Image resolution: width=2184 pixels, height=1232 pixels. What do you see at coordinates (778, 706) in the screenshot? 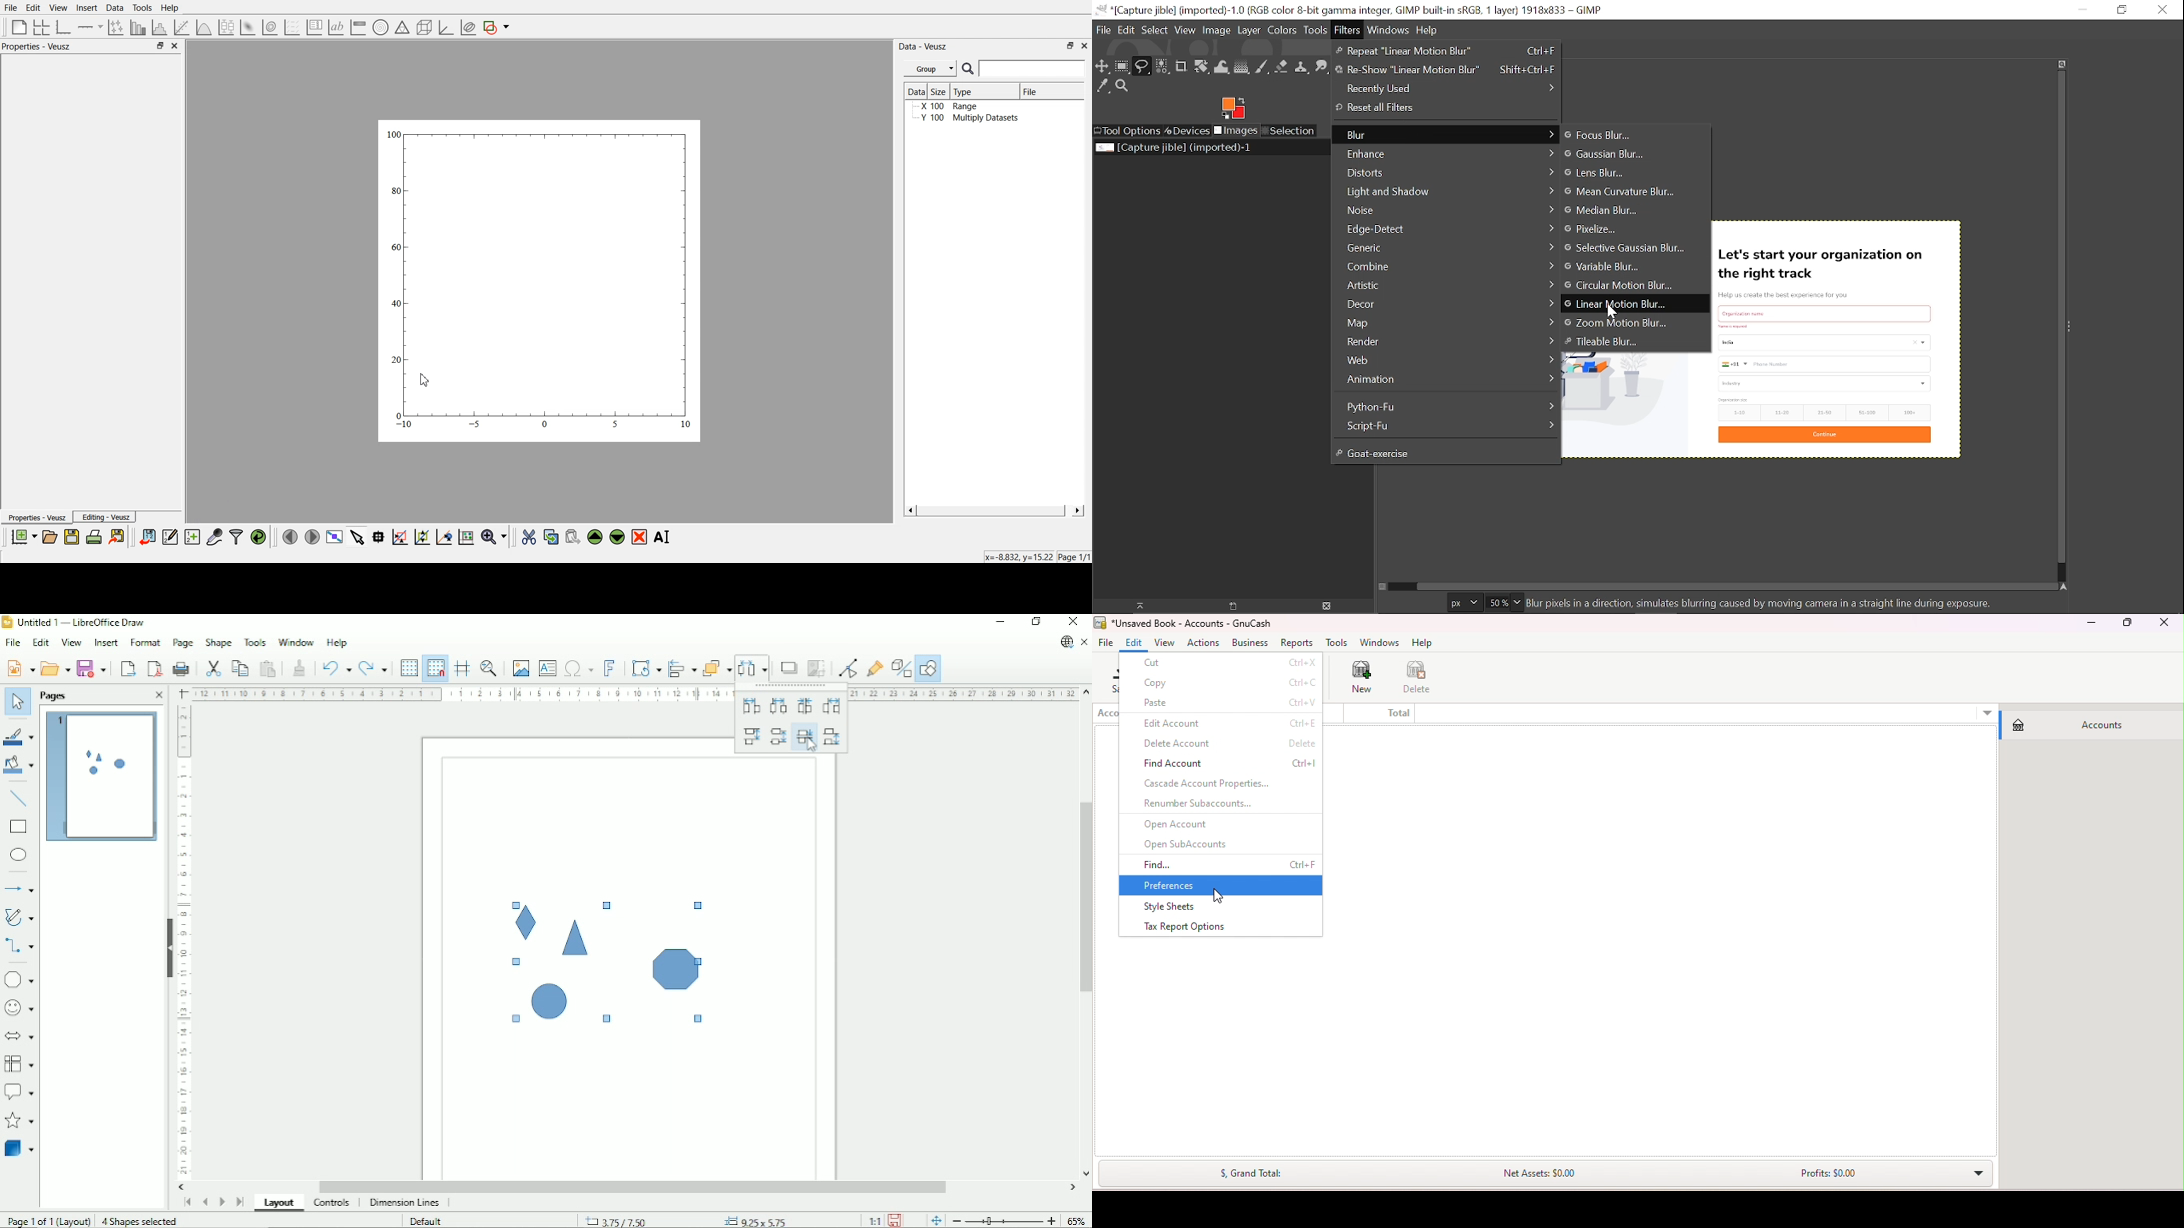
I see `Horizontally center` at bounding box center [778, 706].